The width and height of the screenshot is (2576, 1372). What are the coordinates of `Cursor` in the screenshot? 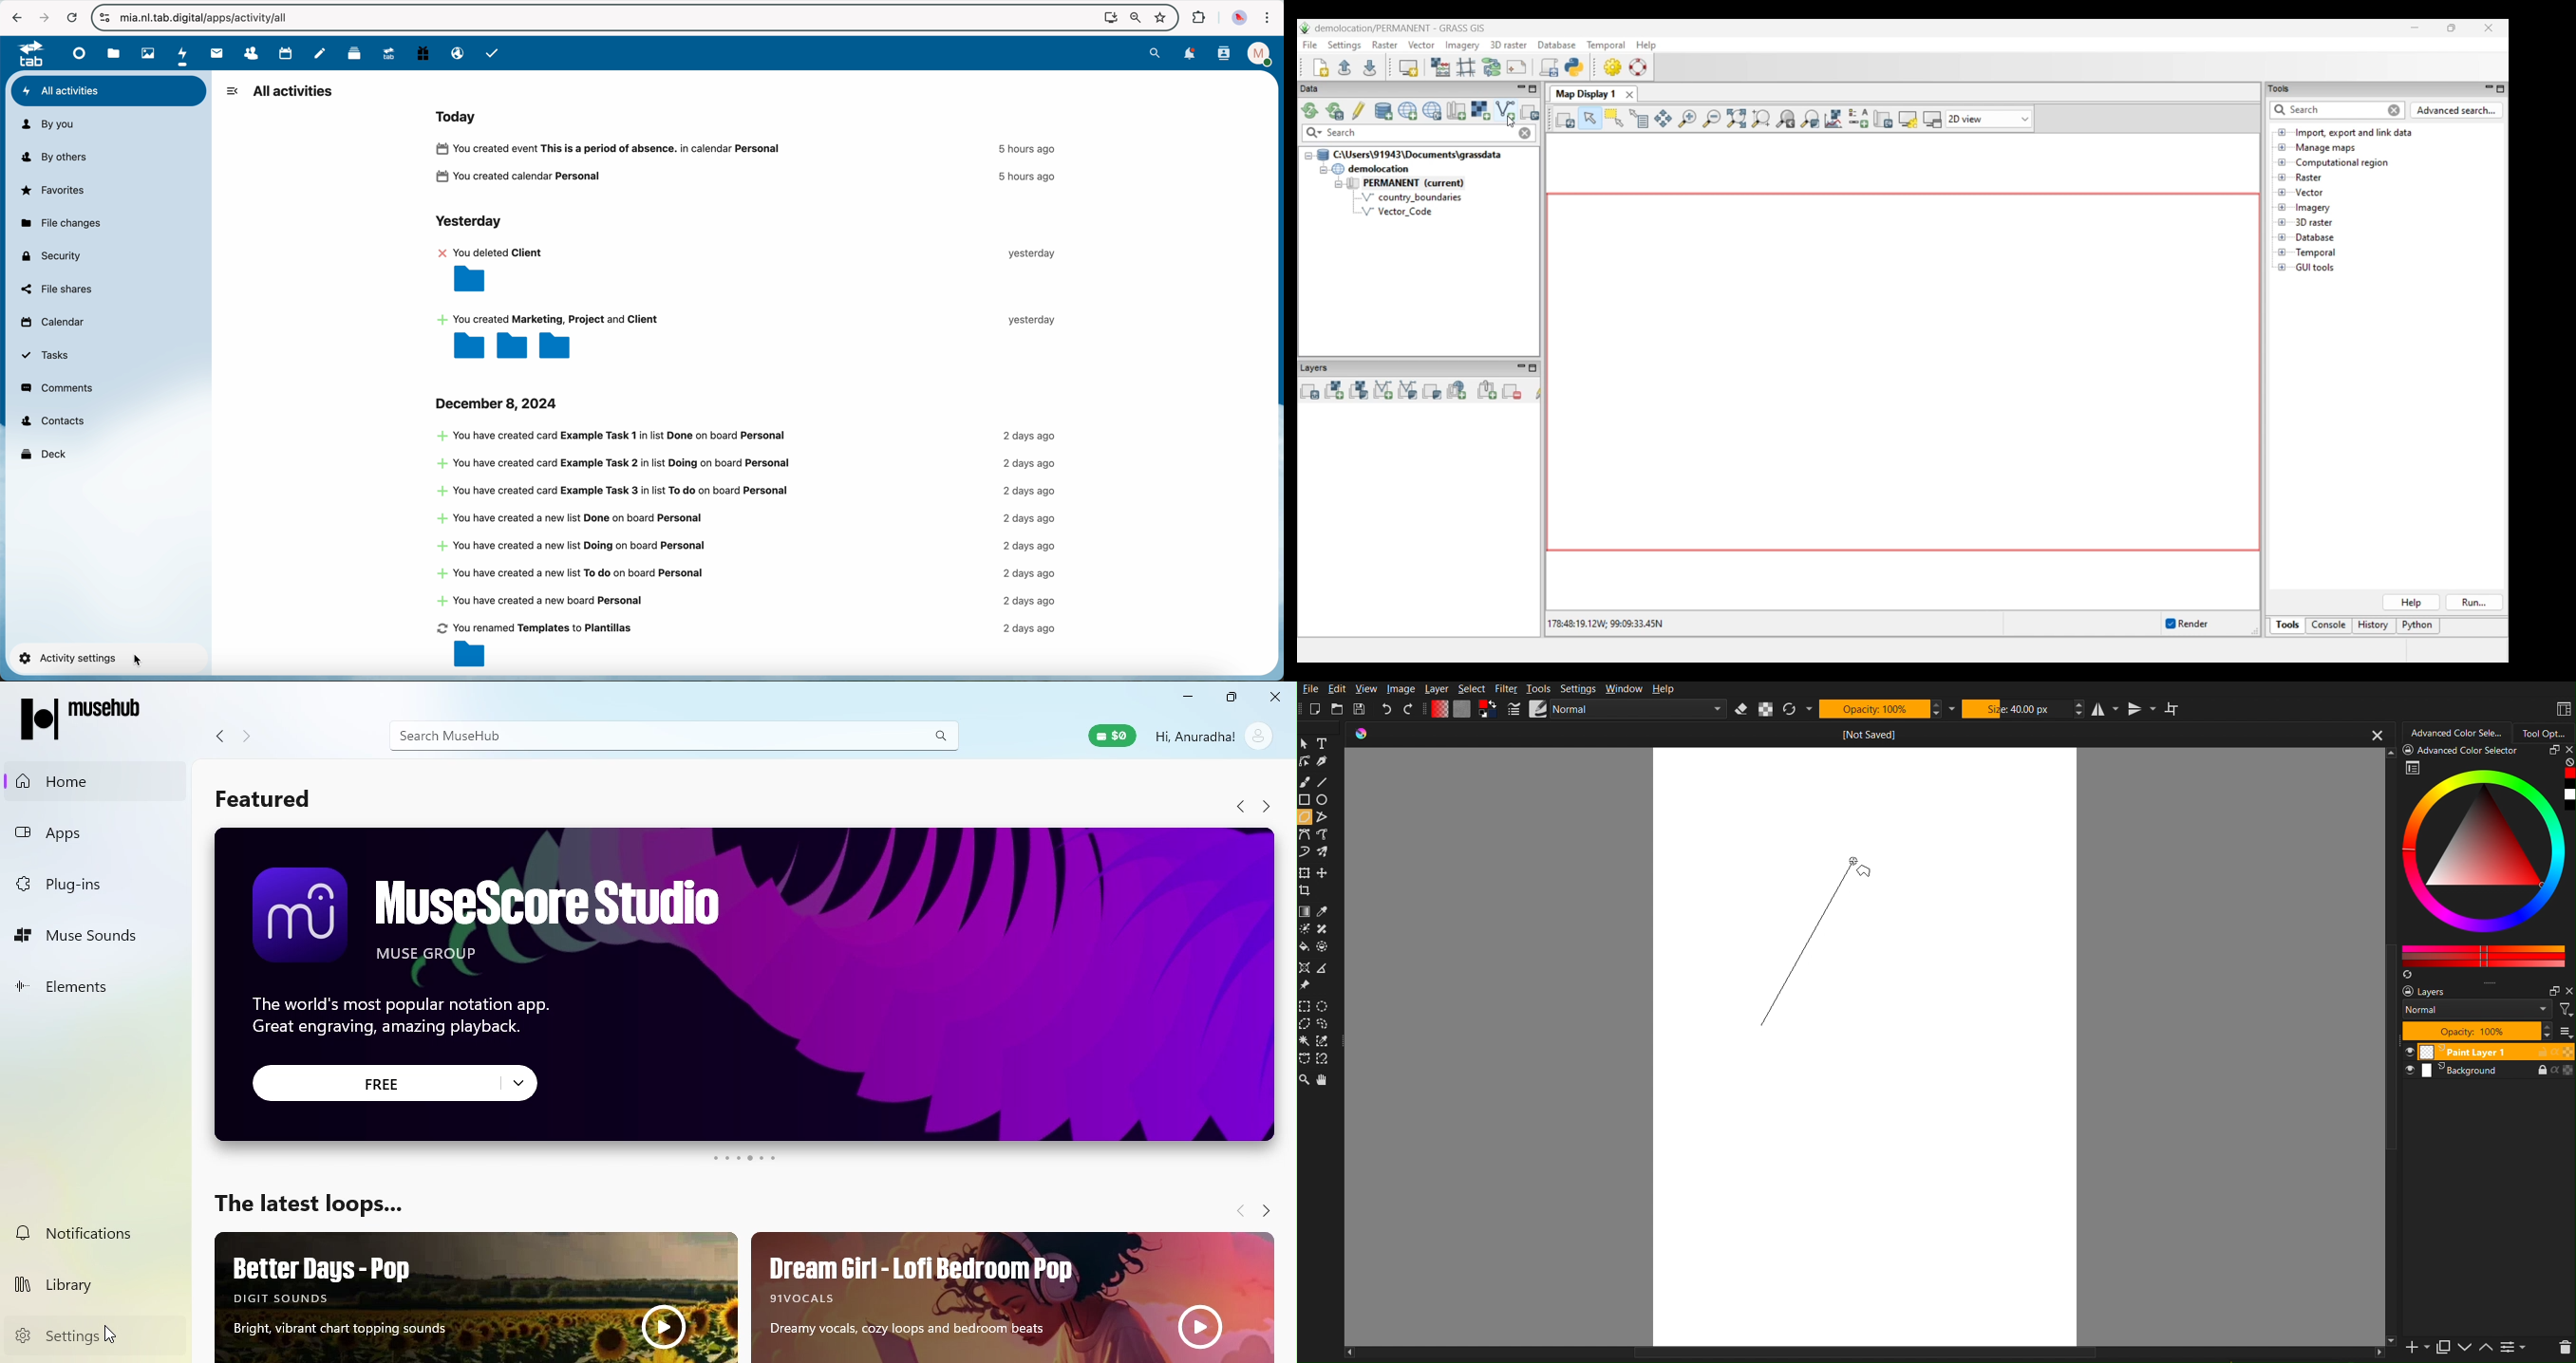 It's located at (1853, 862).